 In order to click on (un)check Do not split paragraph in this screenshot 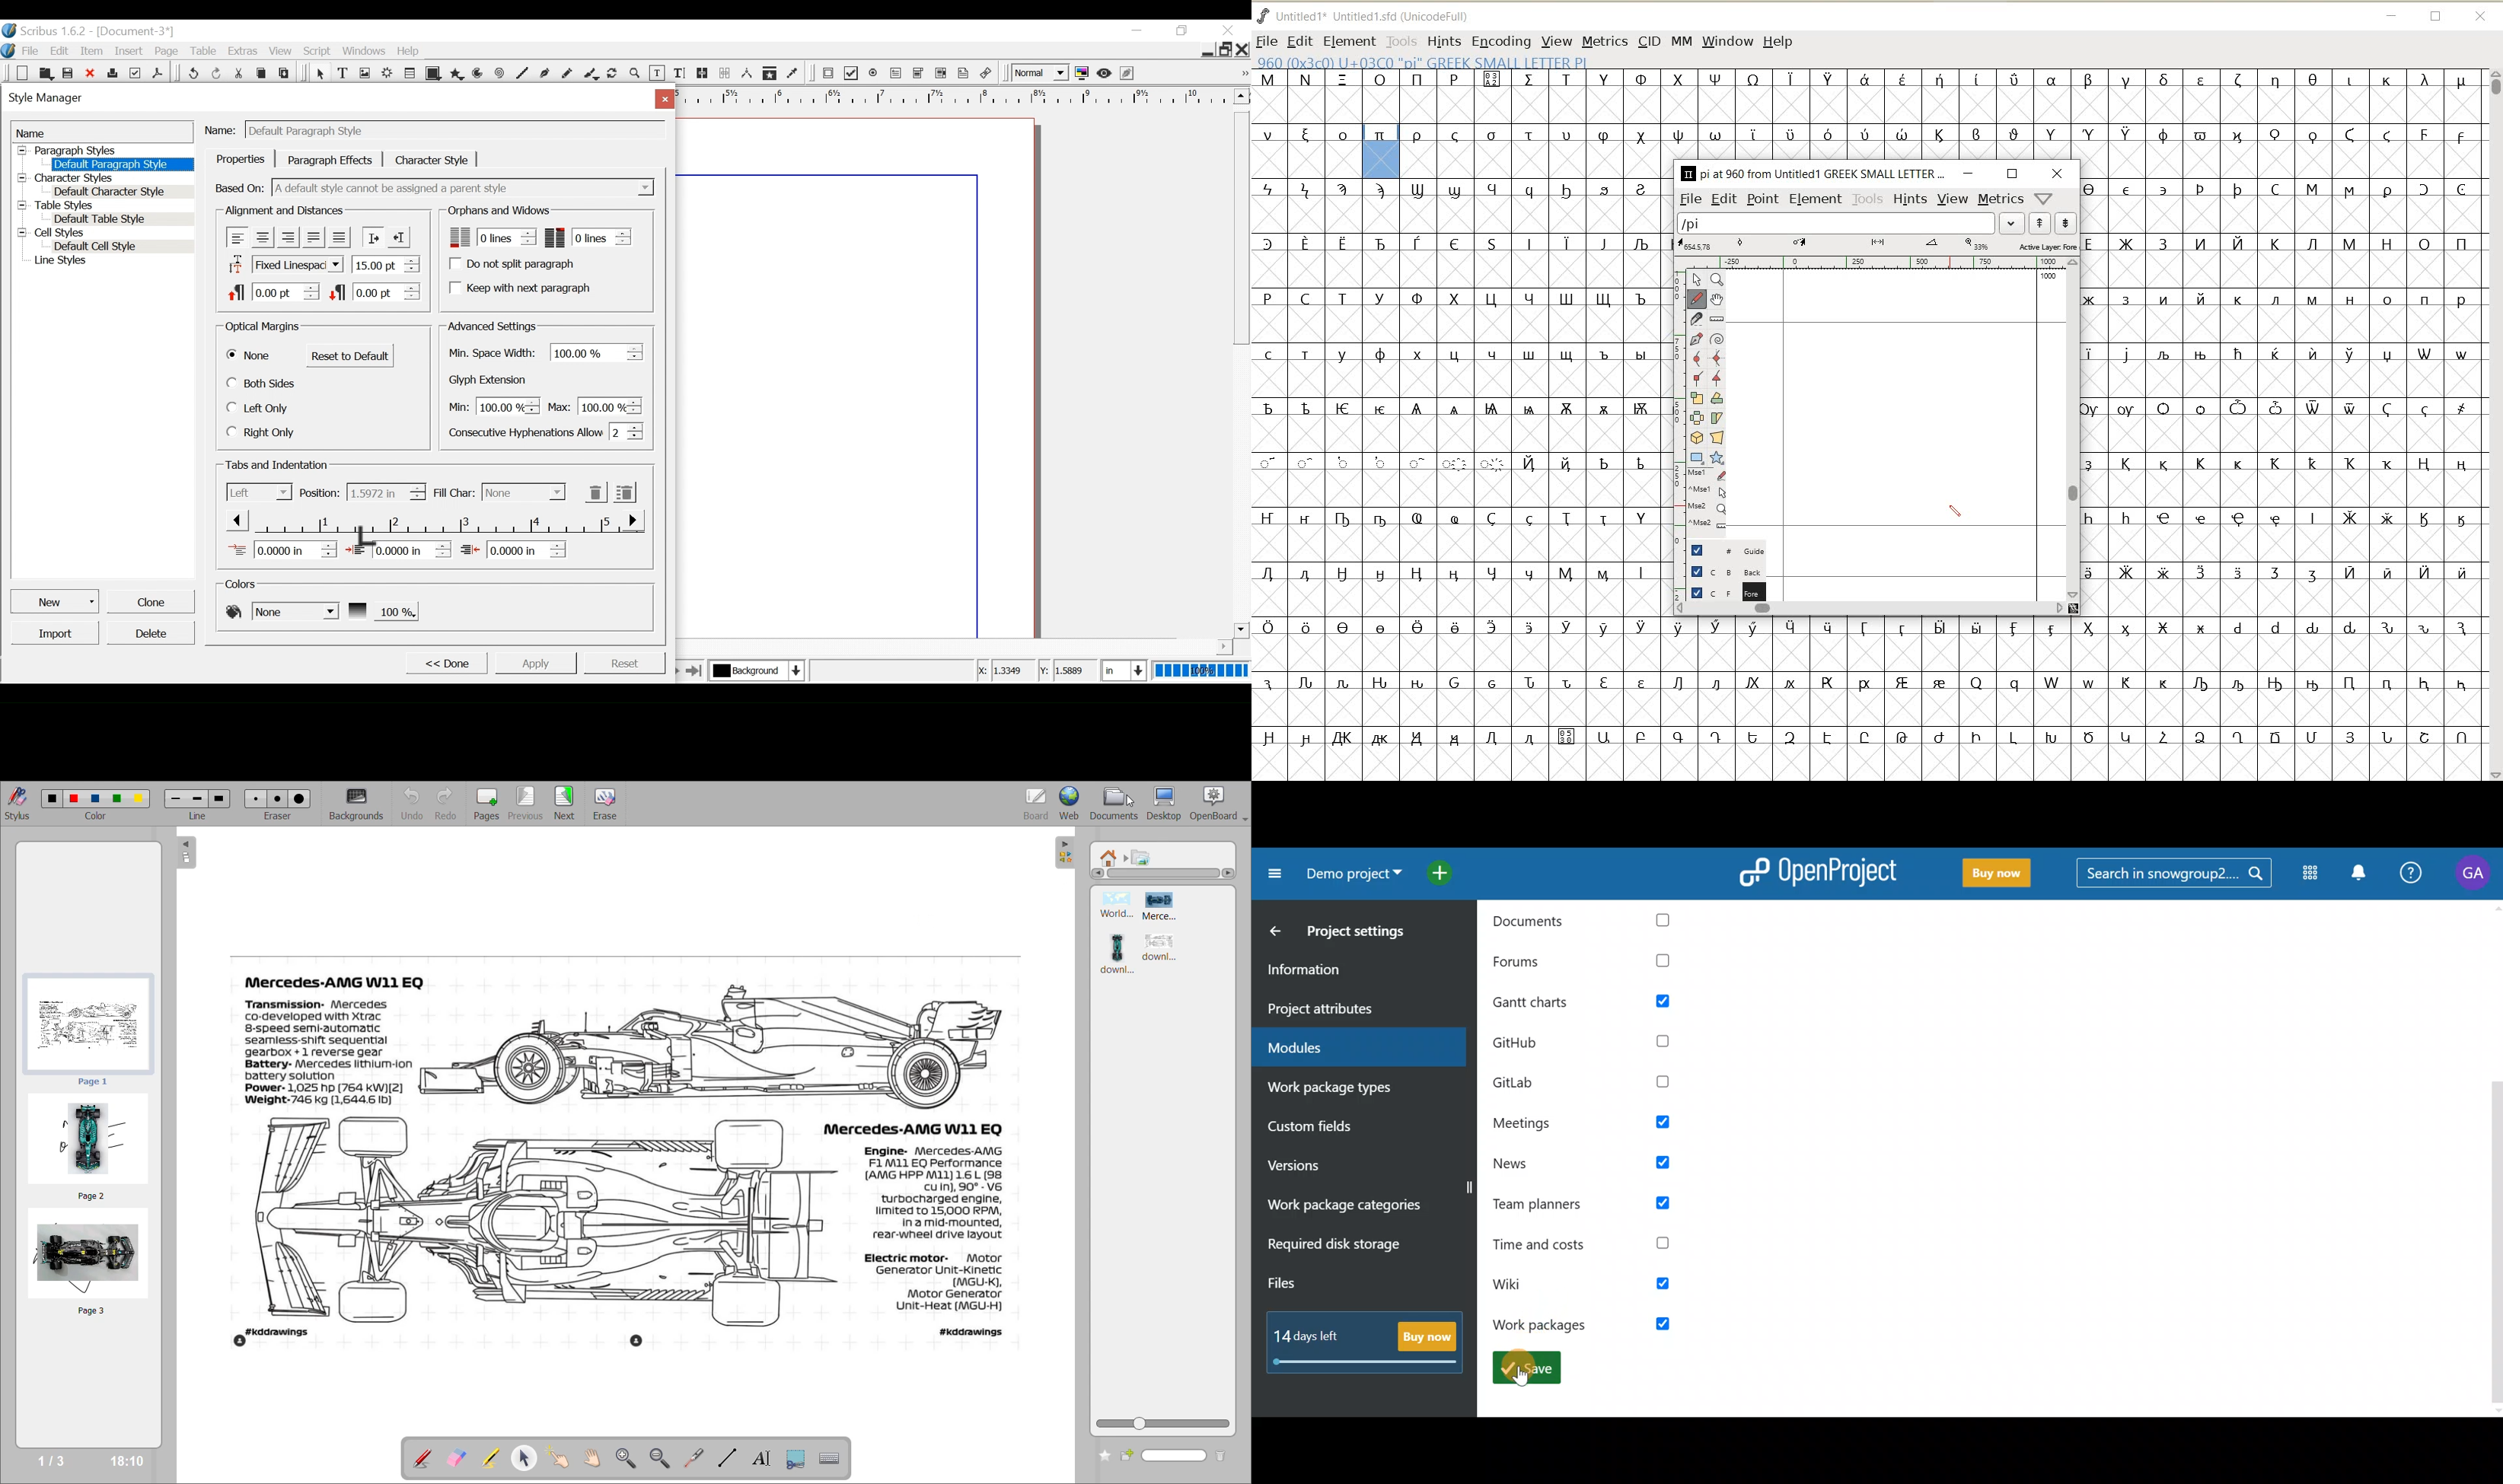, I will do `click(514, 264)`.